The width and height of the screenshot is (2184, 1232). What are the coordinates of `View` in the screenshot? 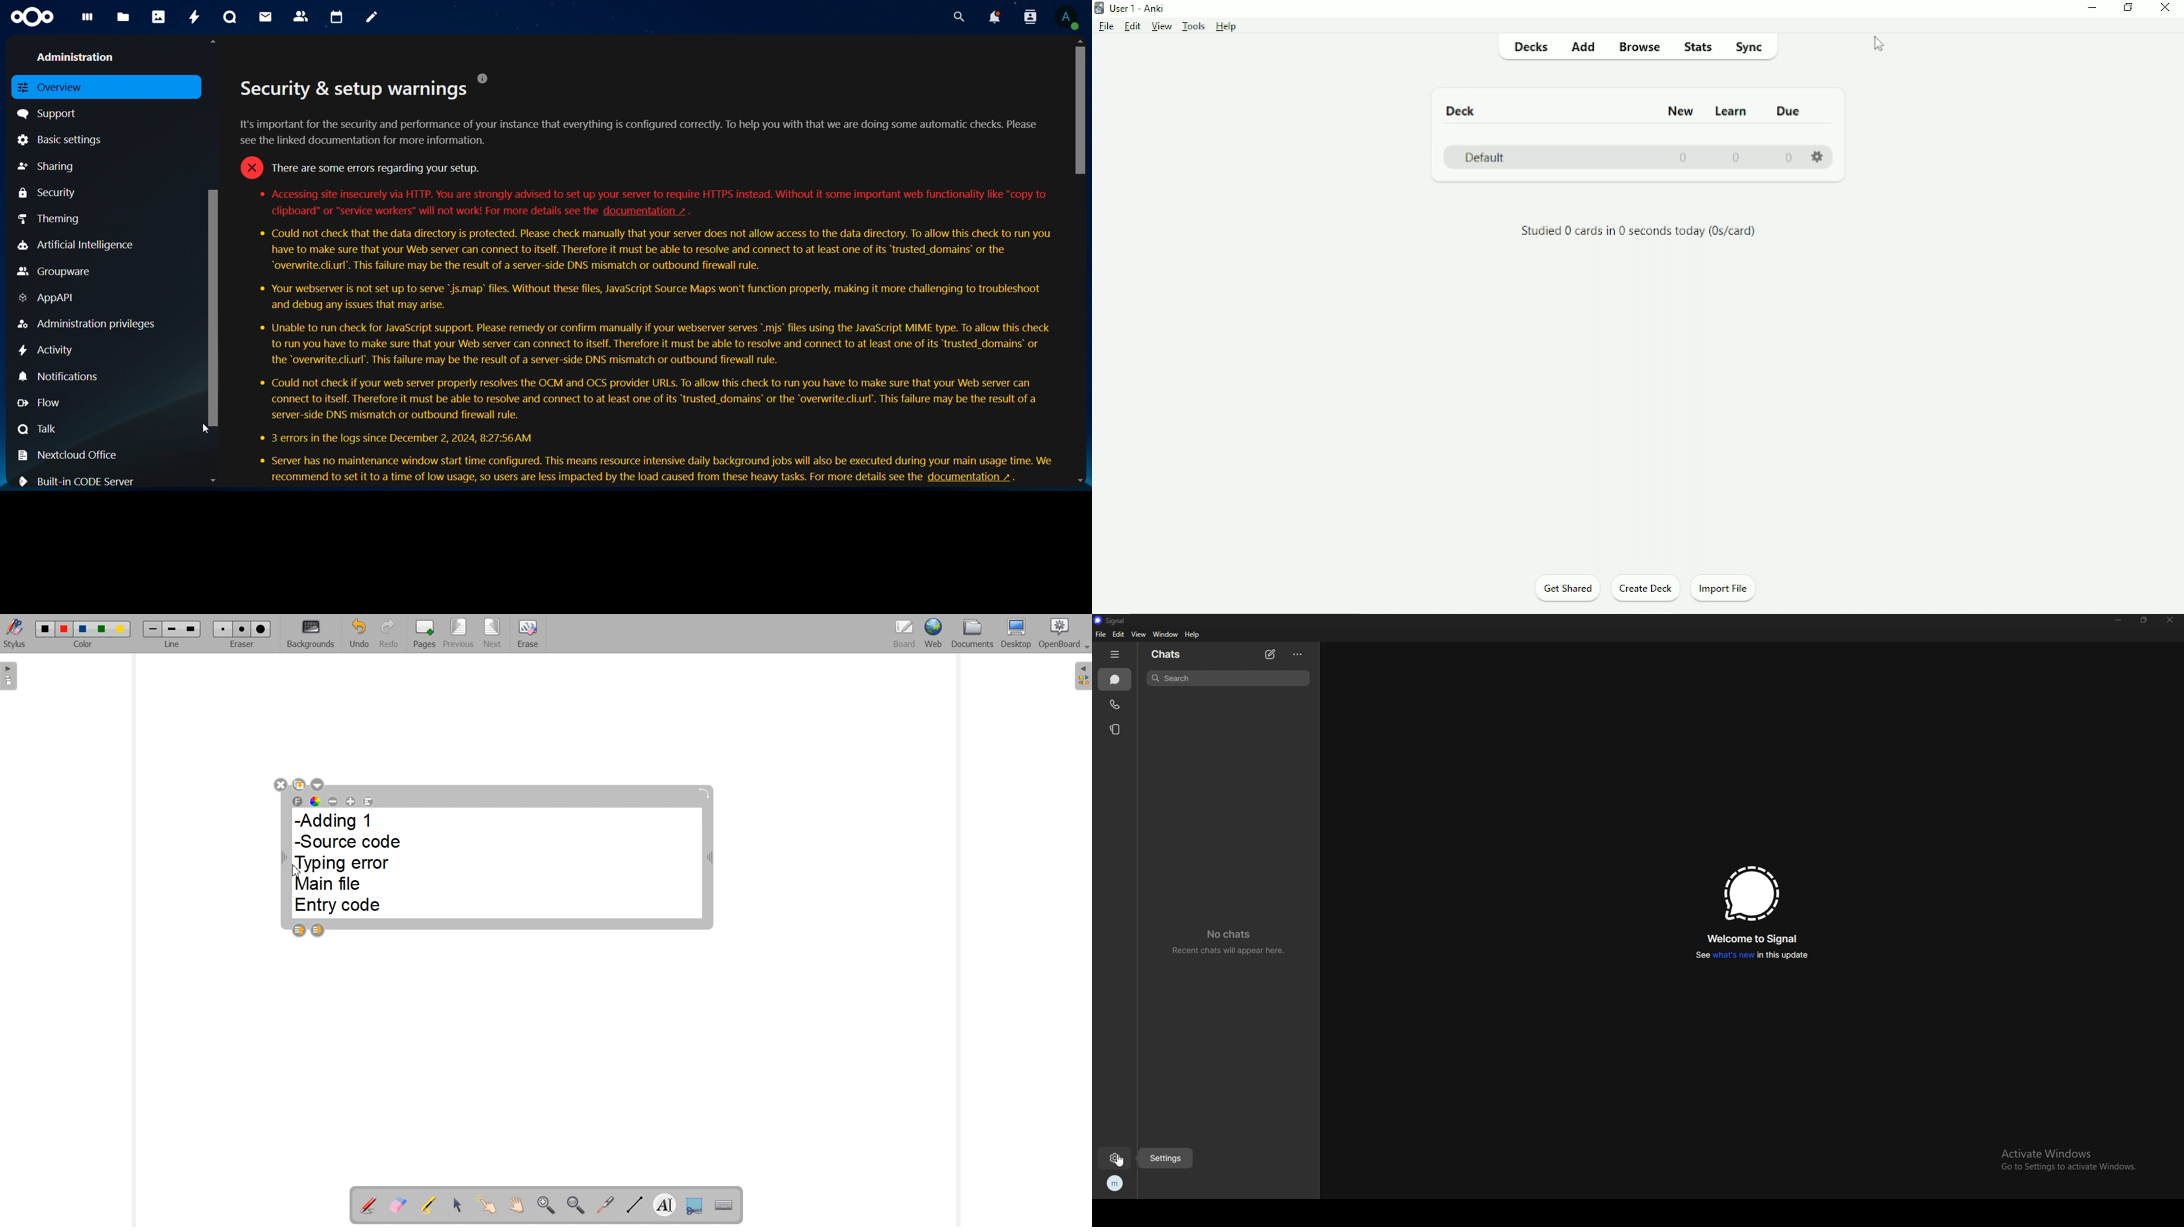 It's located at (1162, 27).